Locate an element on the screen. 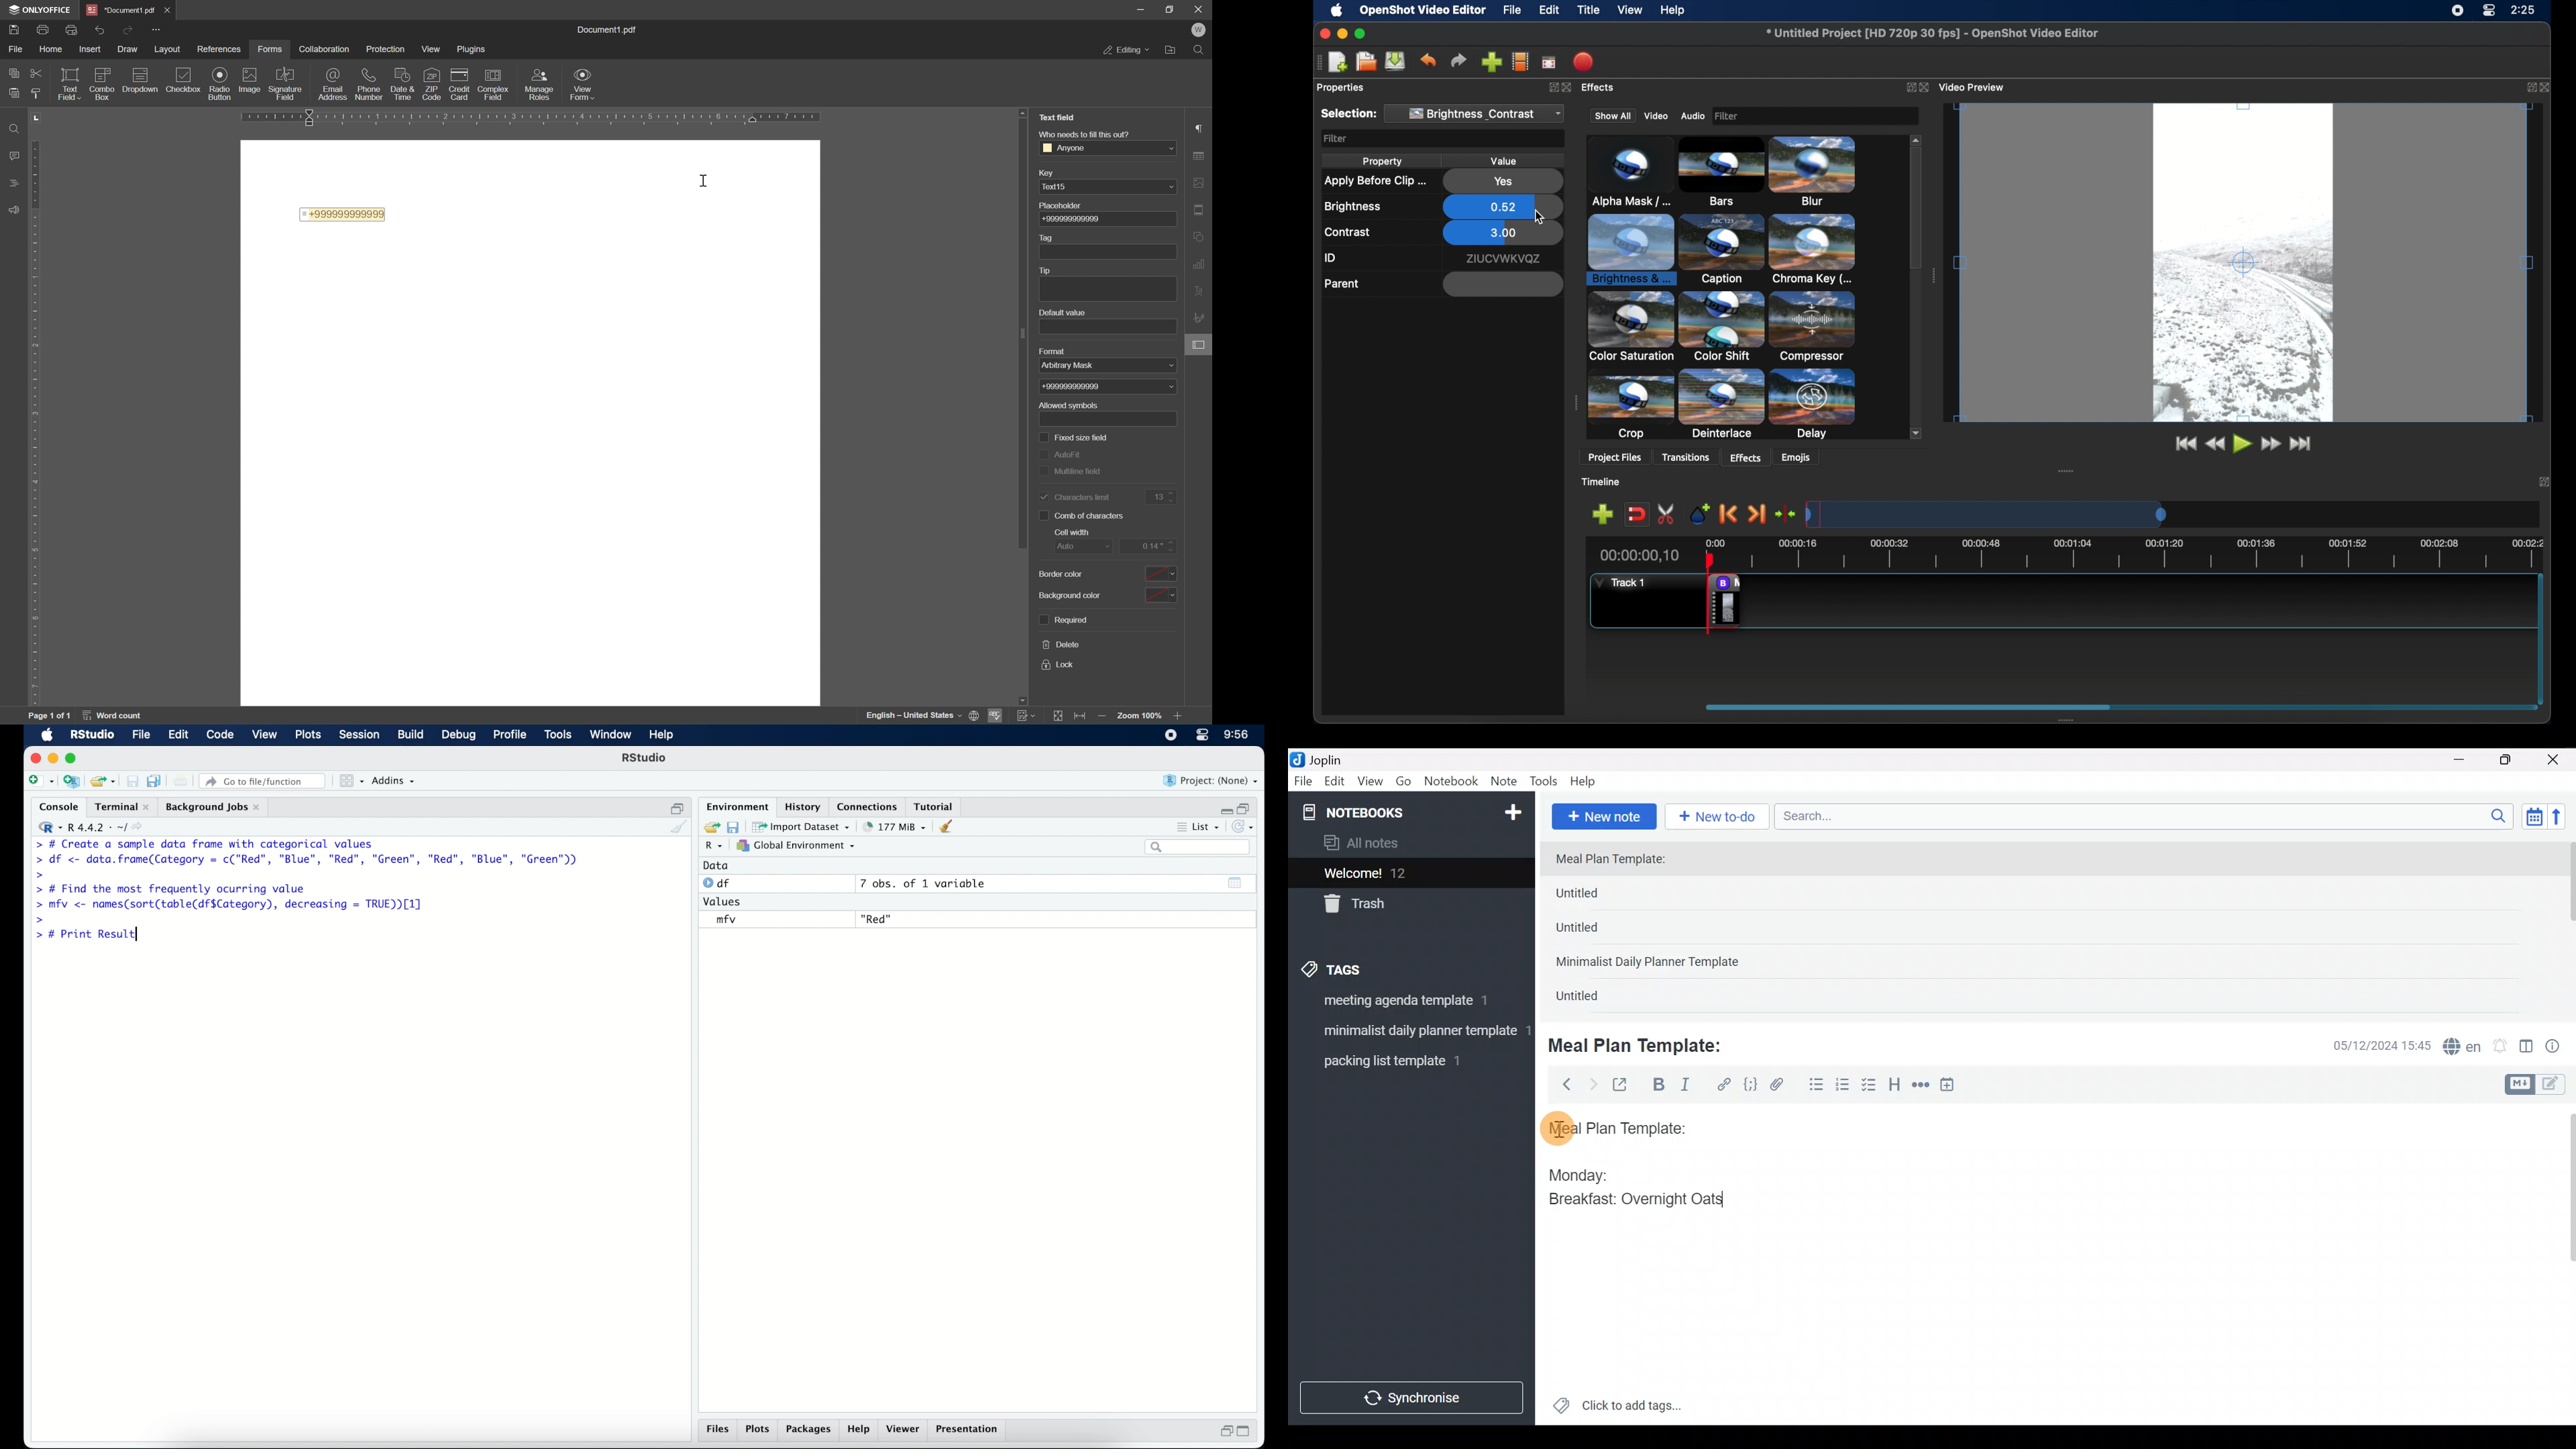 This screenshot has height=1456, width=2576. packages is located at coordinates (810, 1431).